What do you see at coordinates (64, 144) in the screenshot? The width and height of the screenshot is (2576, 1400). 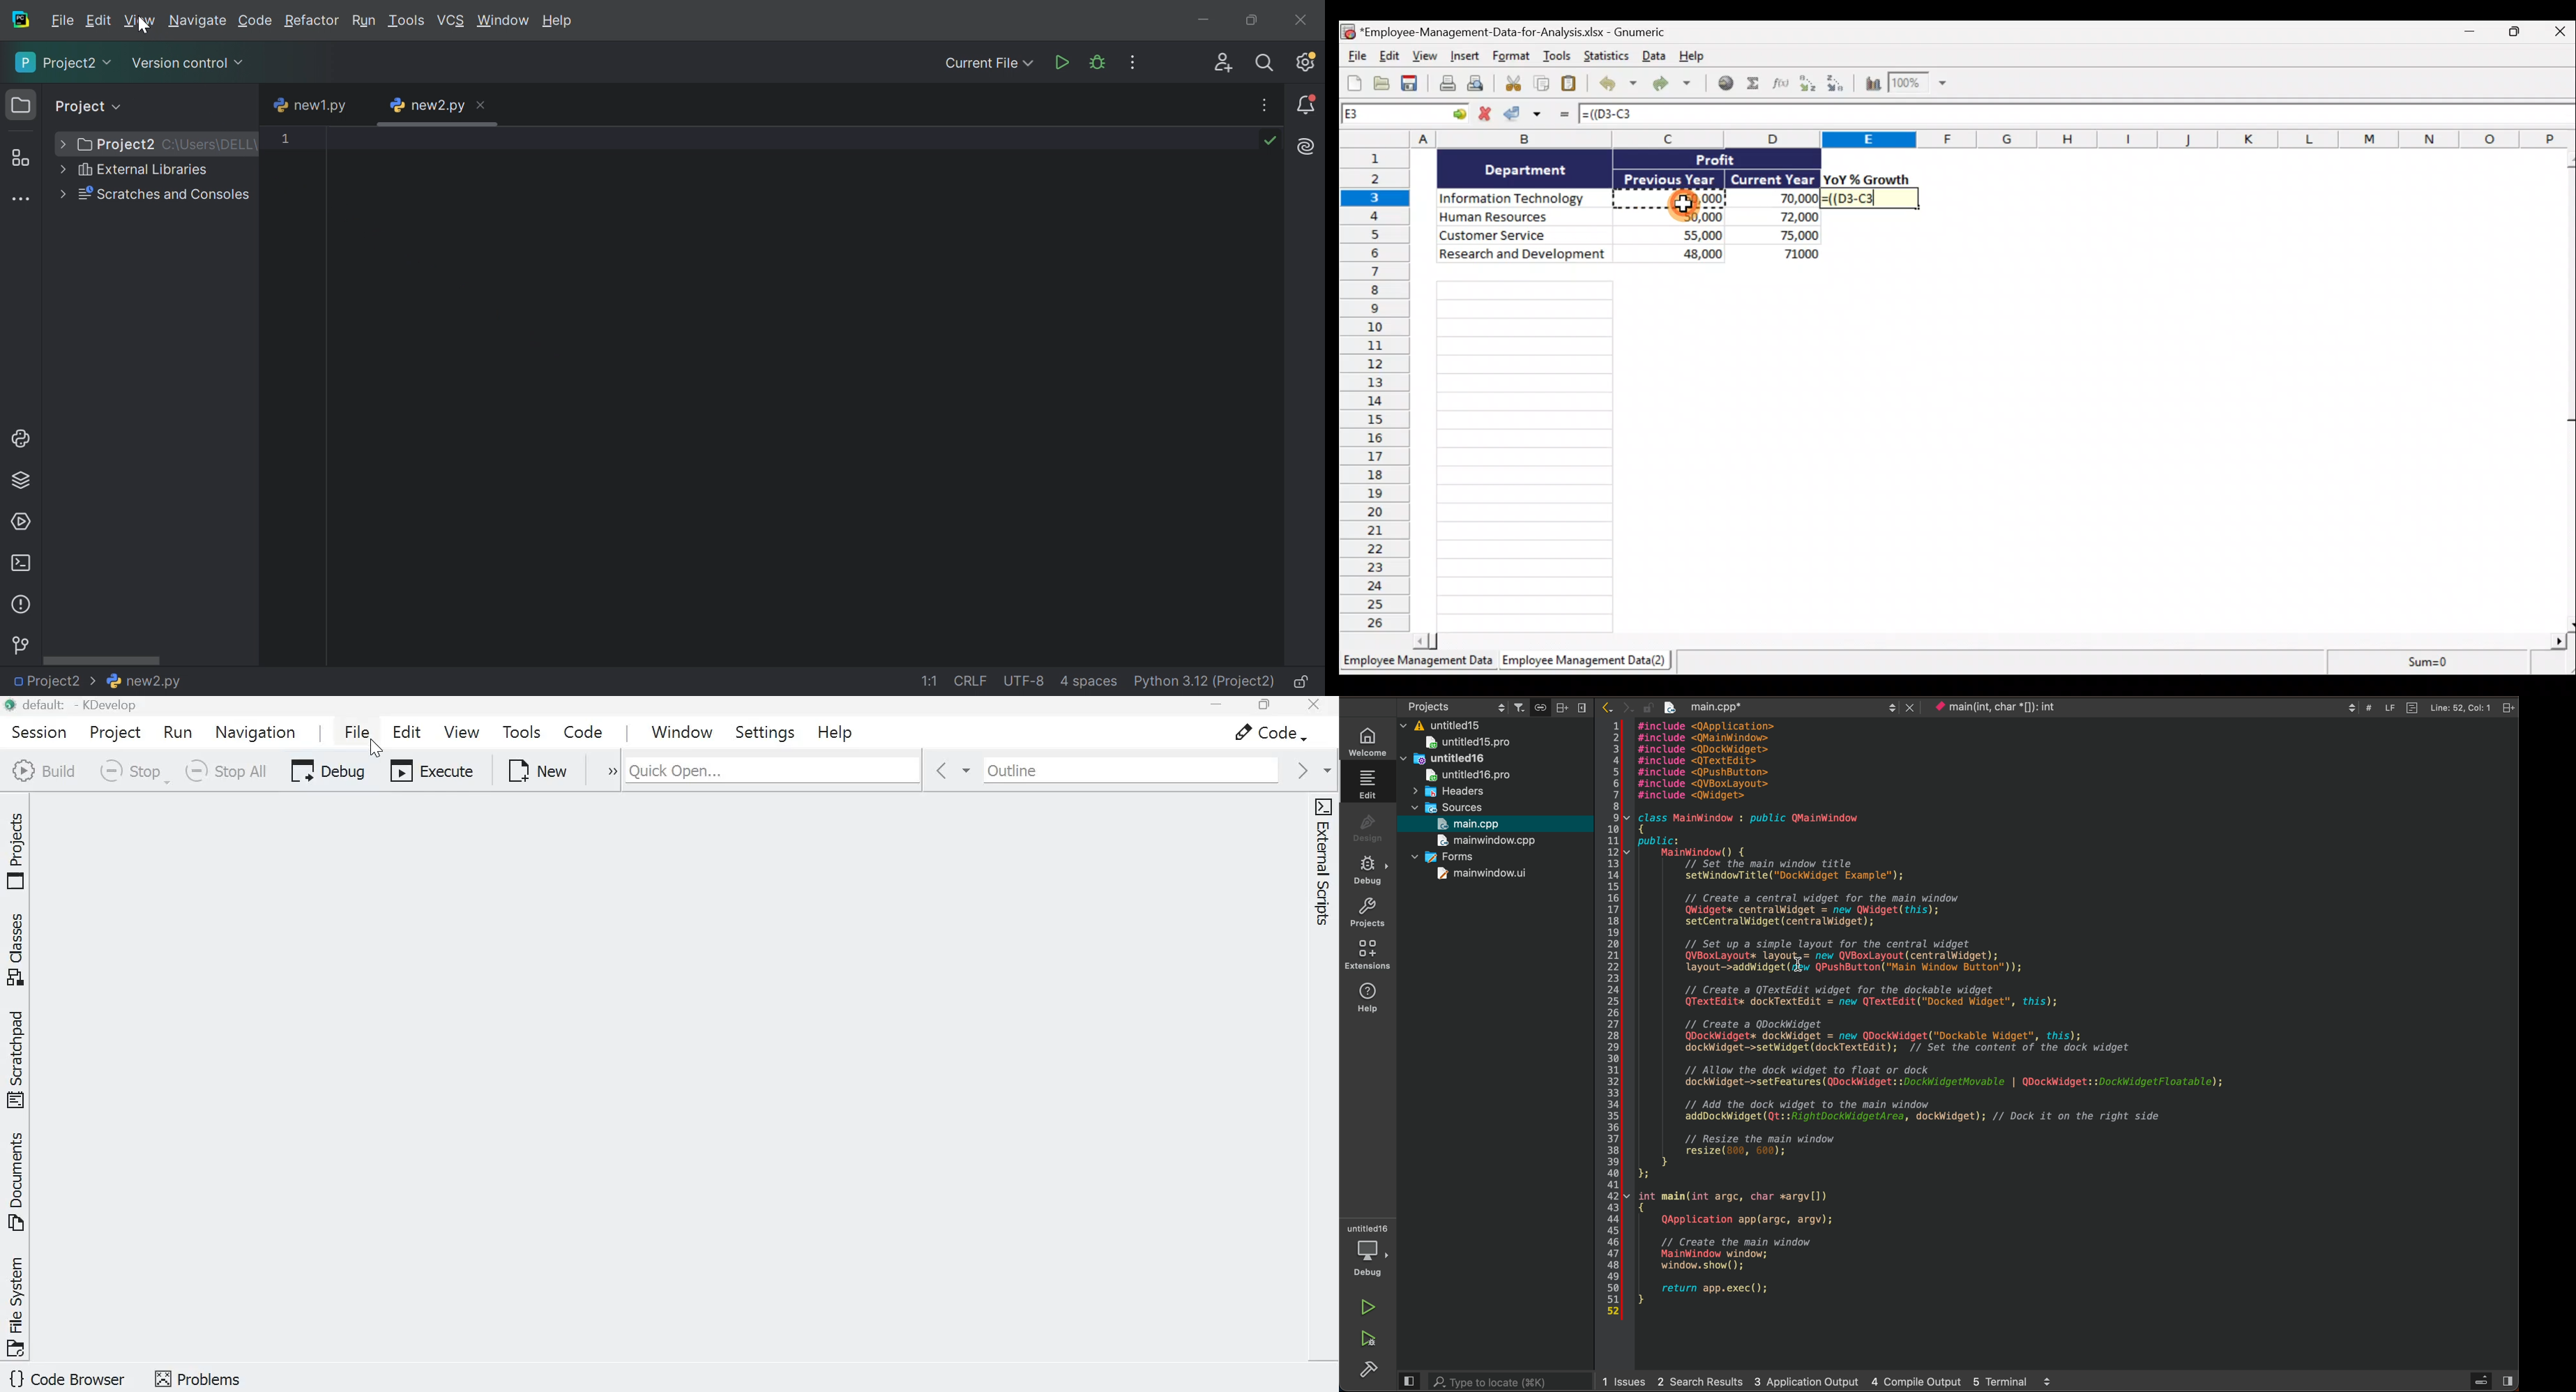 I see `More` at bounding box center [64, 144].